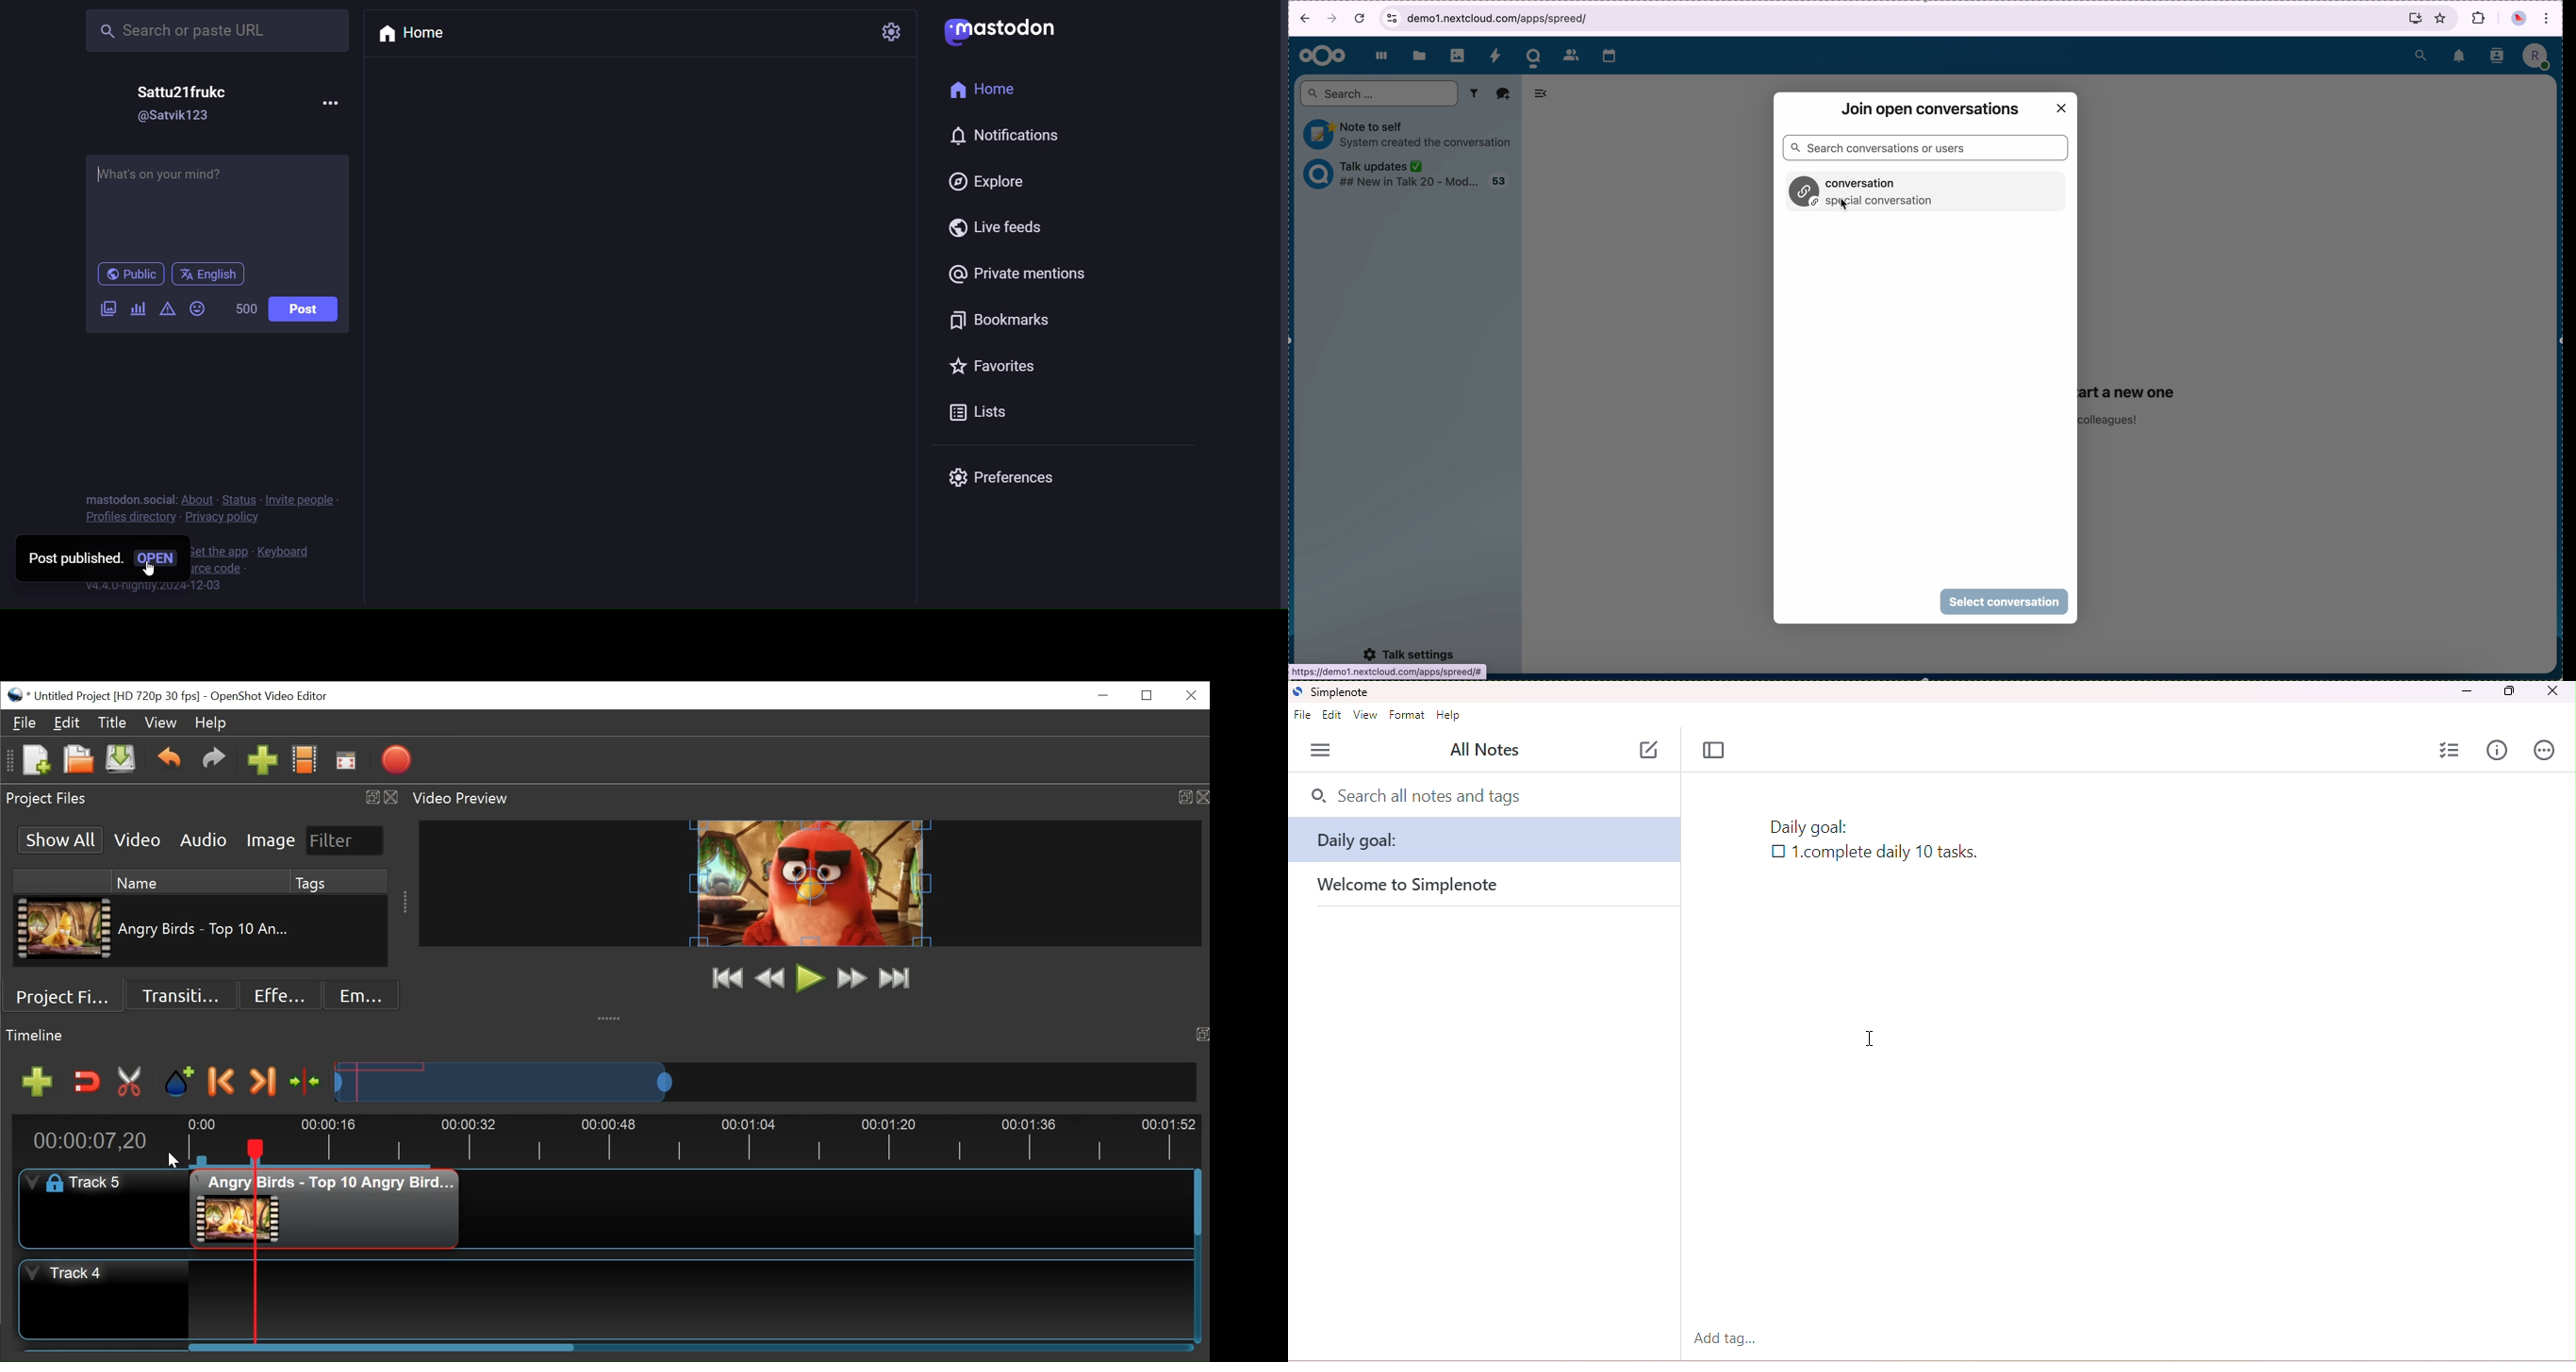 The width and height of the screenshot is (2576, 1372). What do you see at coordinates (1420, 54) in the screenshot?
I see `files` at bounding box center [1420, 54].